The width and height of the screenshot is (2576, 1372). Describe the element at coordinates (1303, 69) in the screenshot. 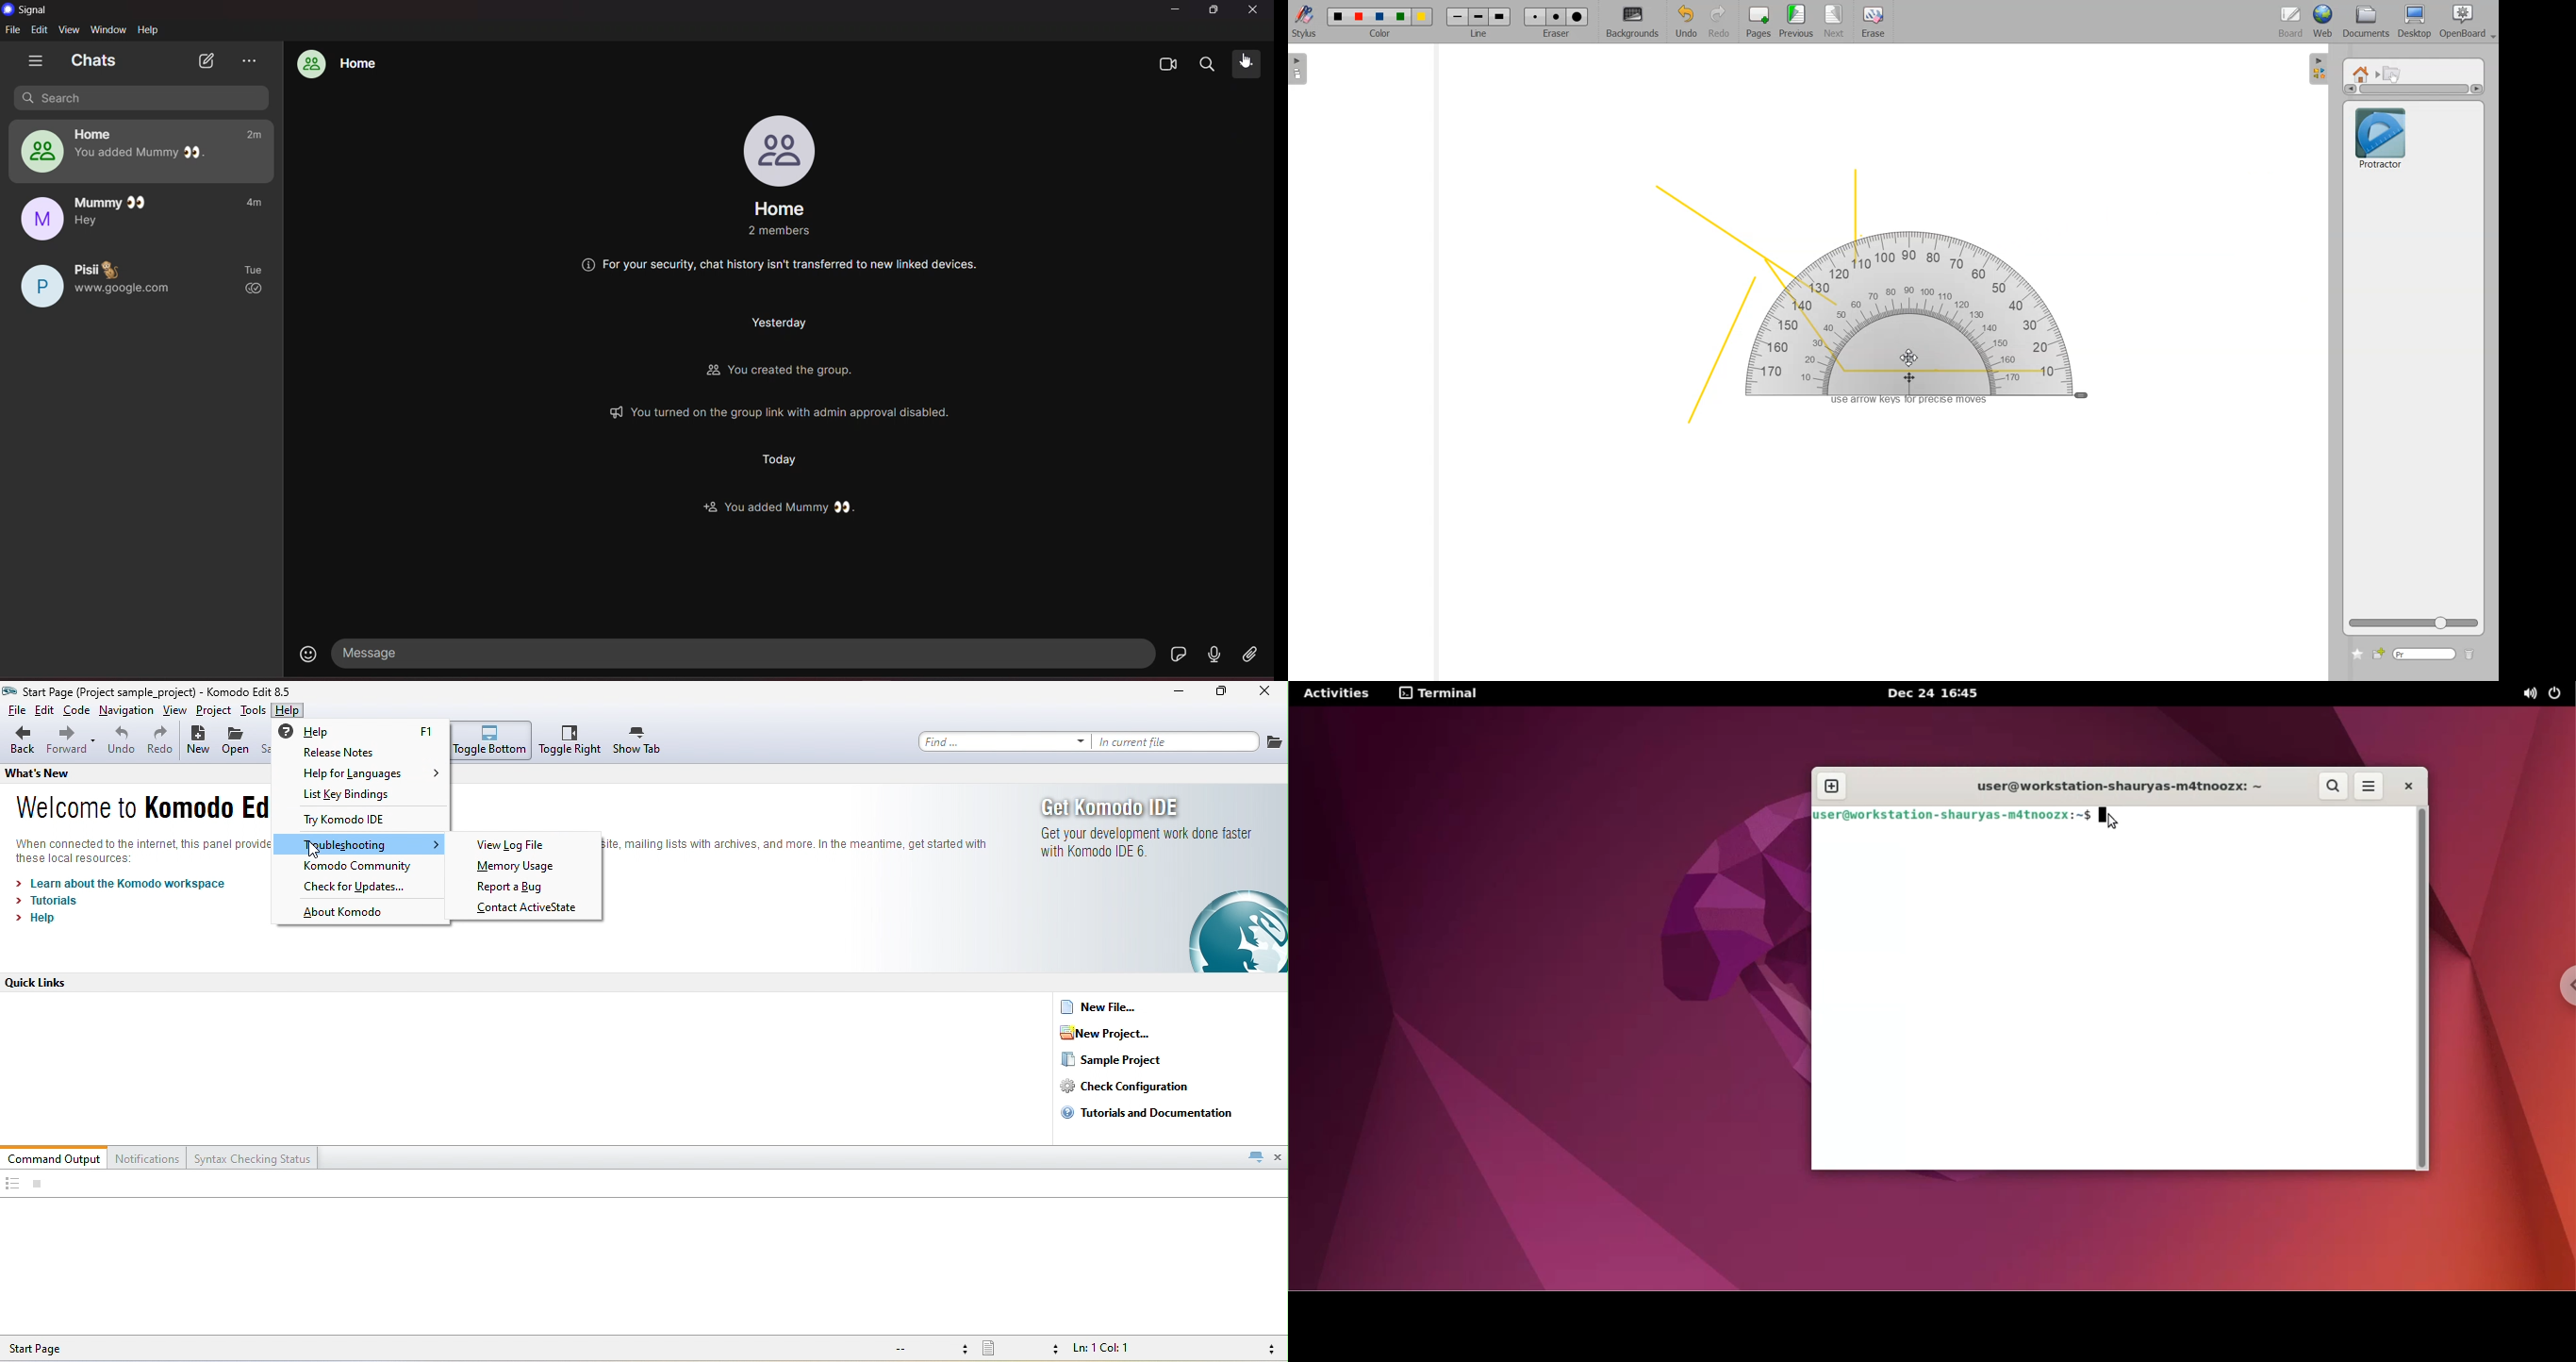

I see `Sidebar` at that location.